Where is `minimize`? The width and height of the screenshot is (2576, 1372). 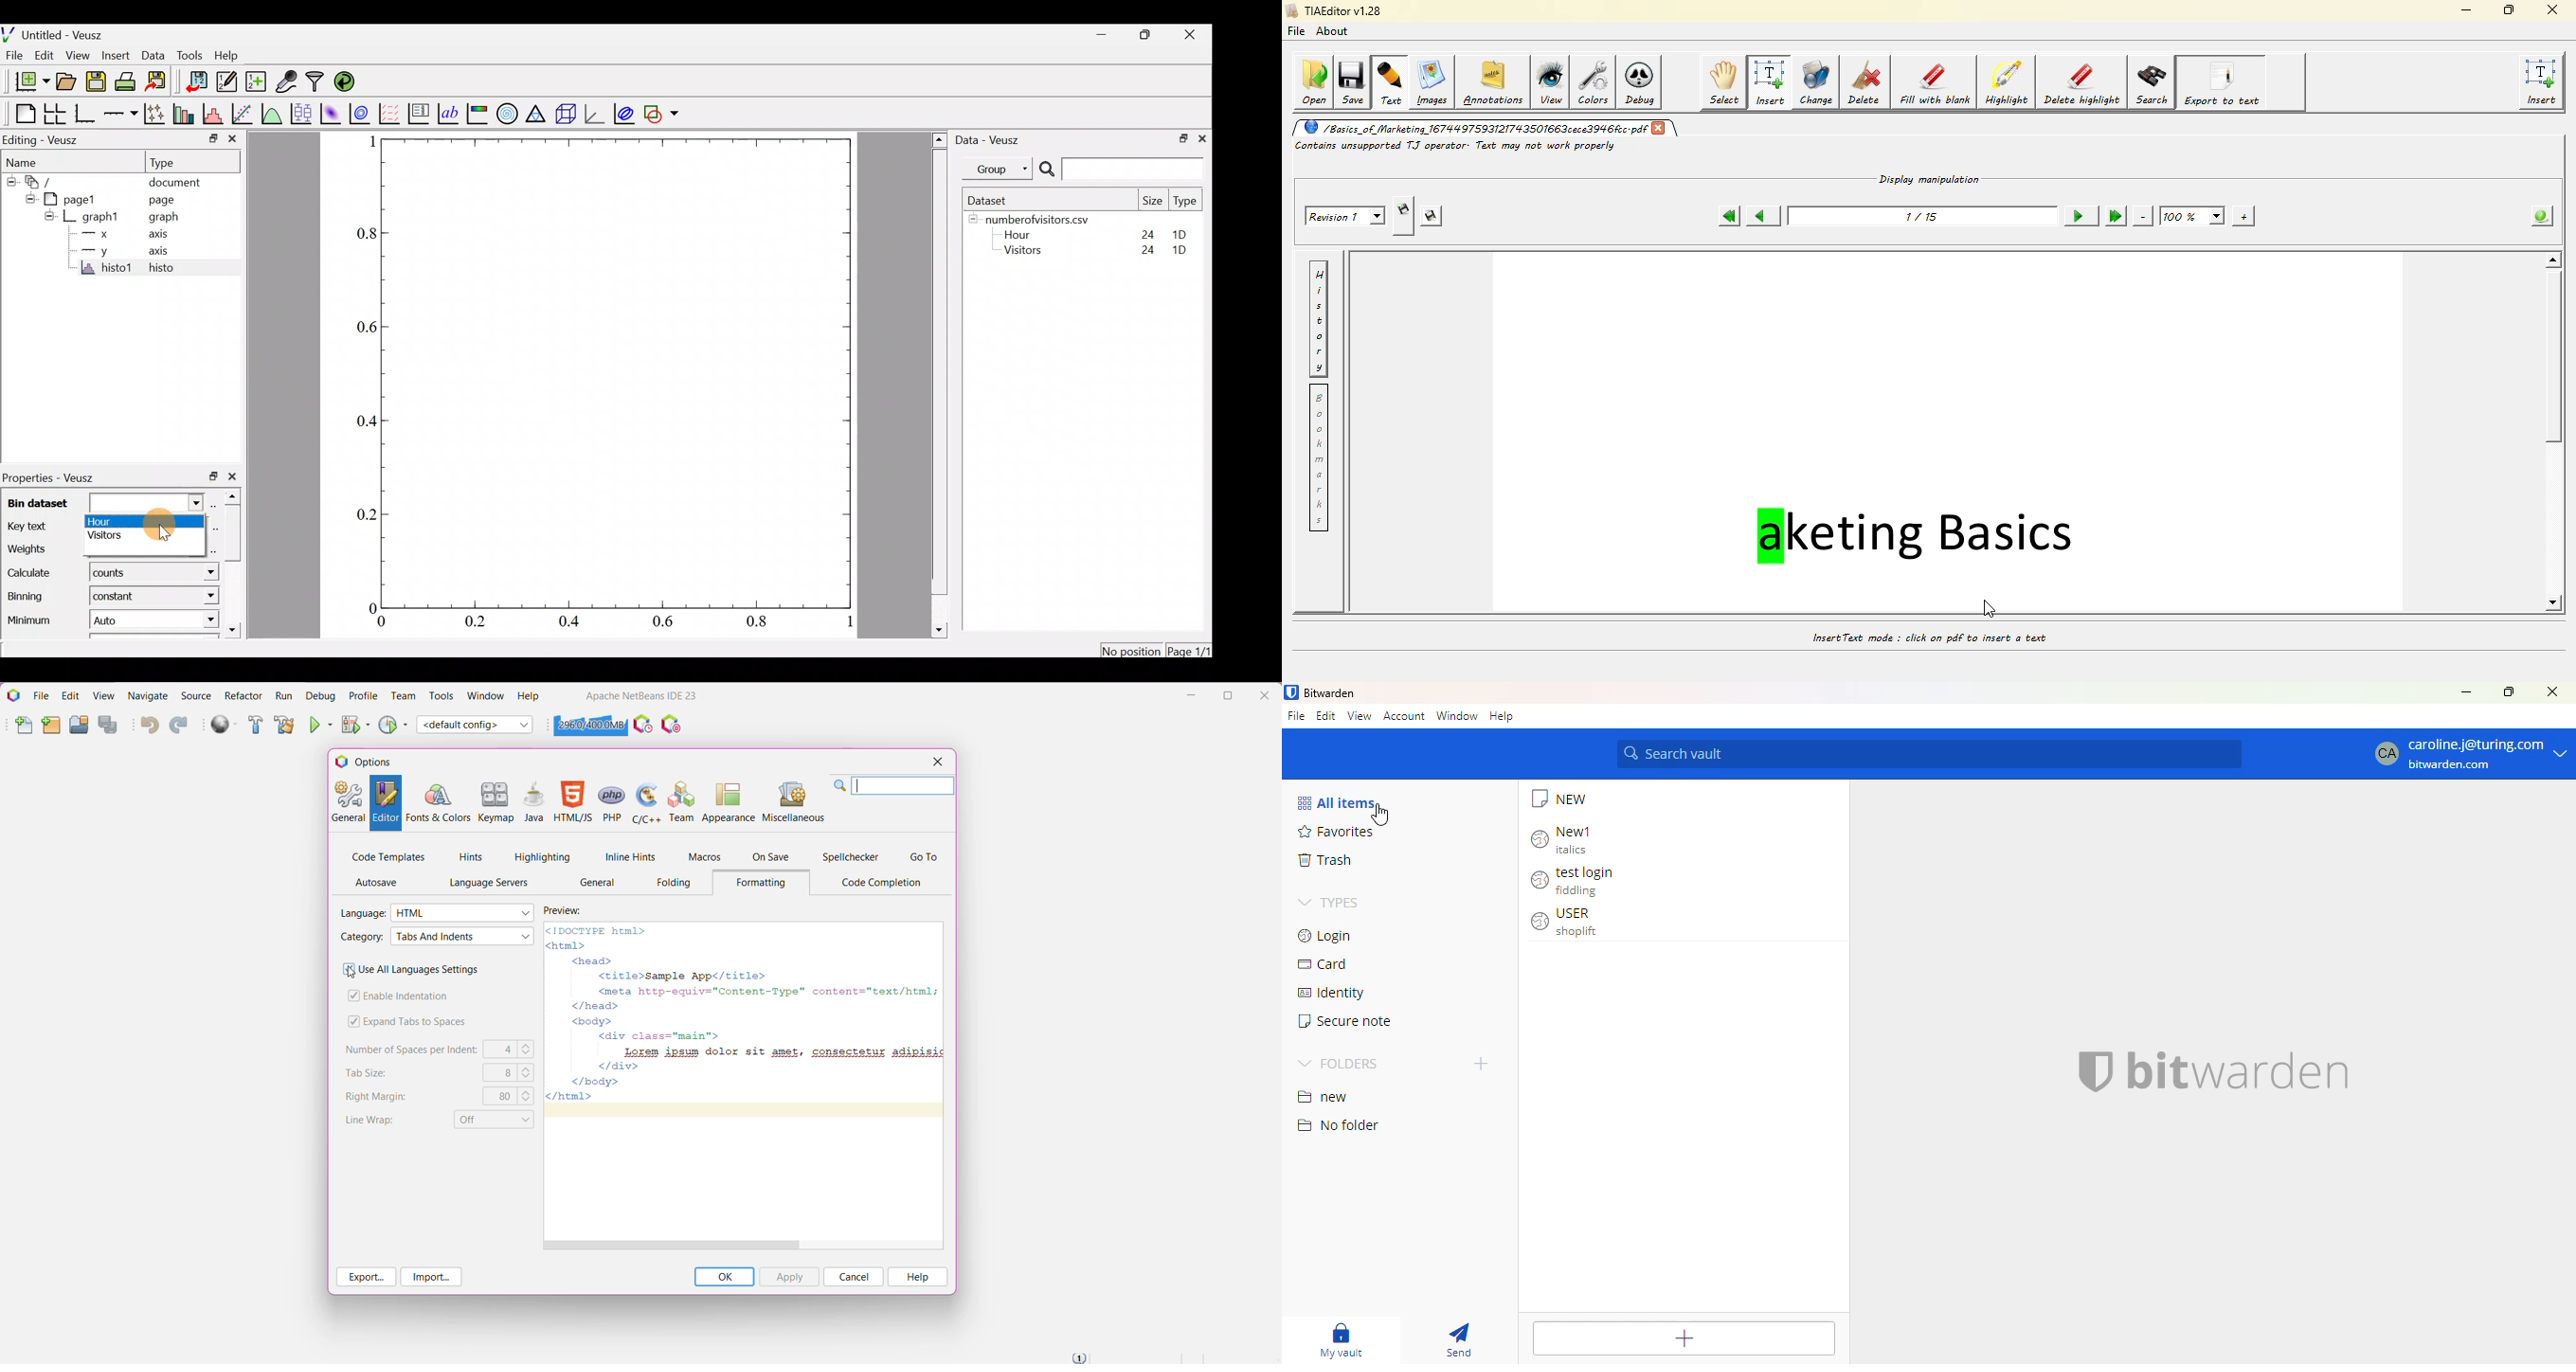
minimize is located at coordinates (2464, 9).